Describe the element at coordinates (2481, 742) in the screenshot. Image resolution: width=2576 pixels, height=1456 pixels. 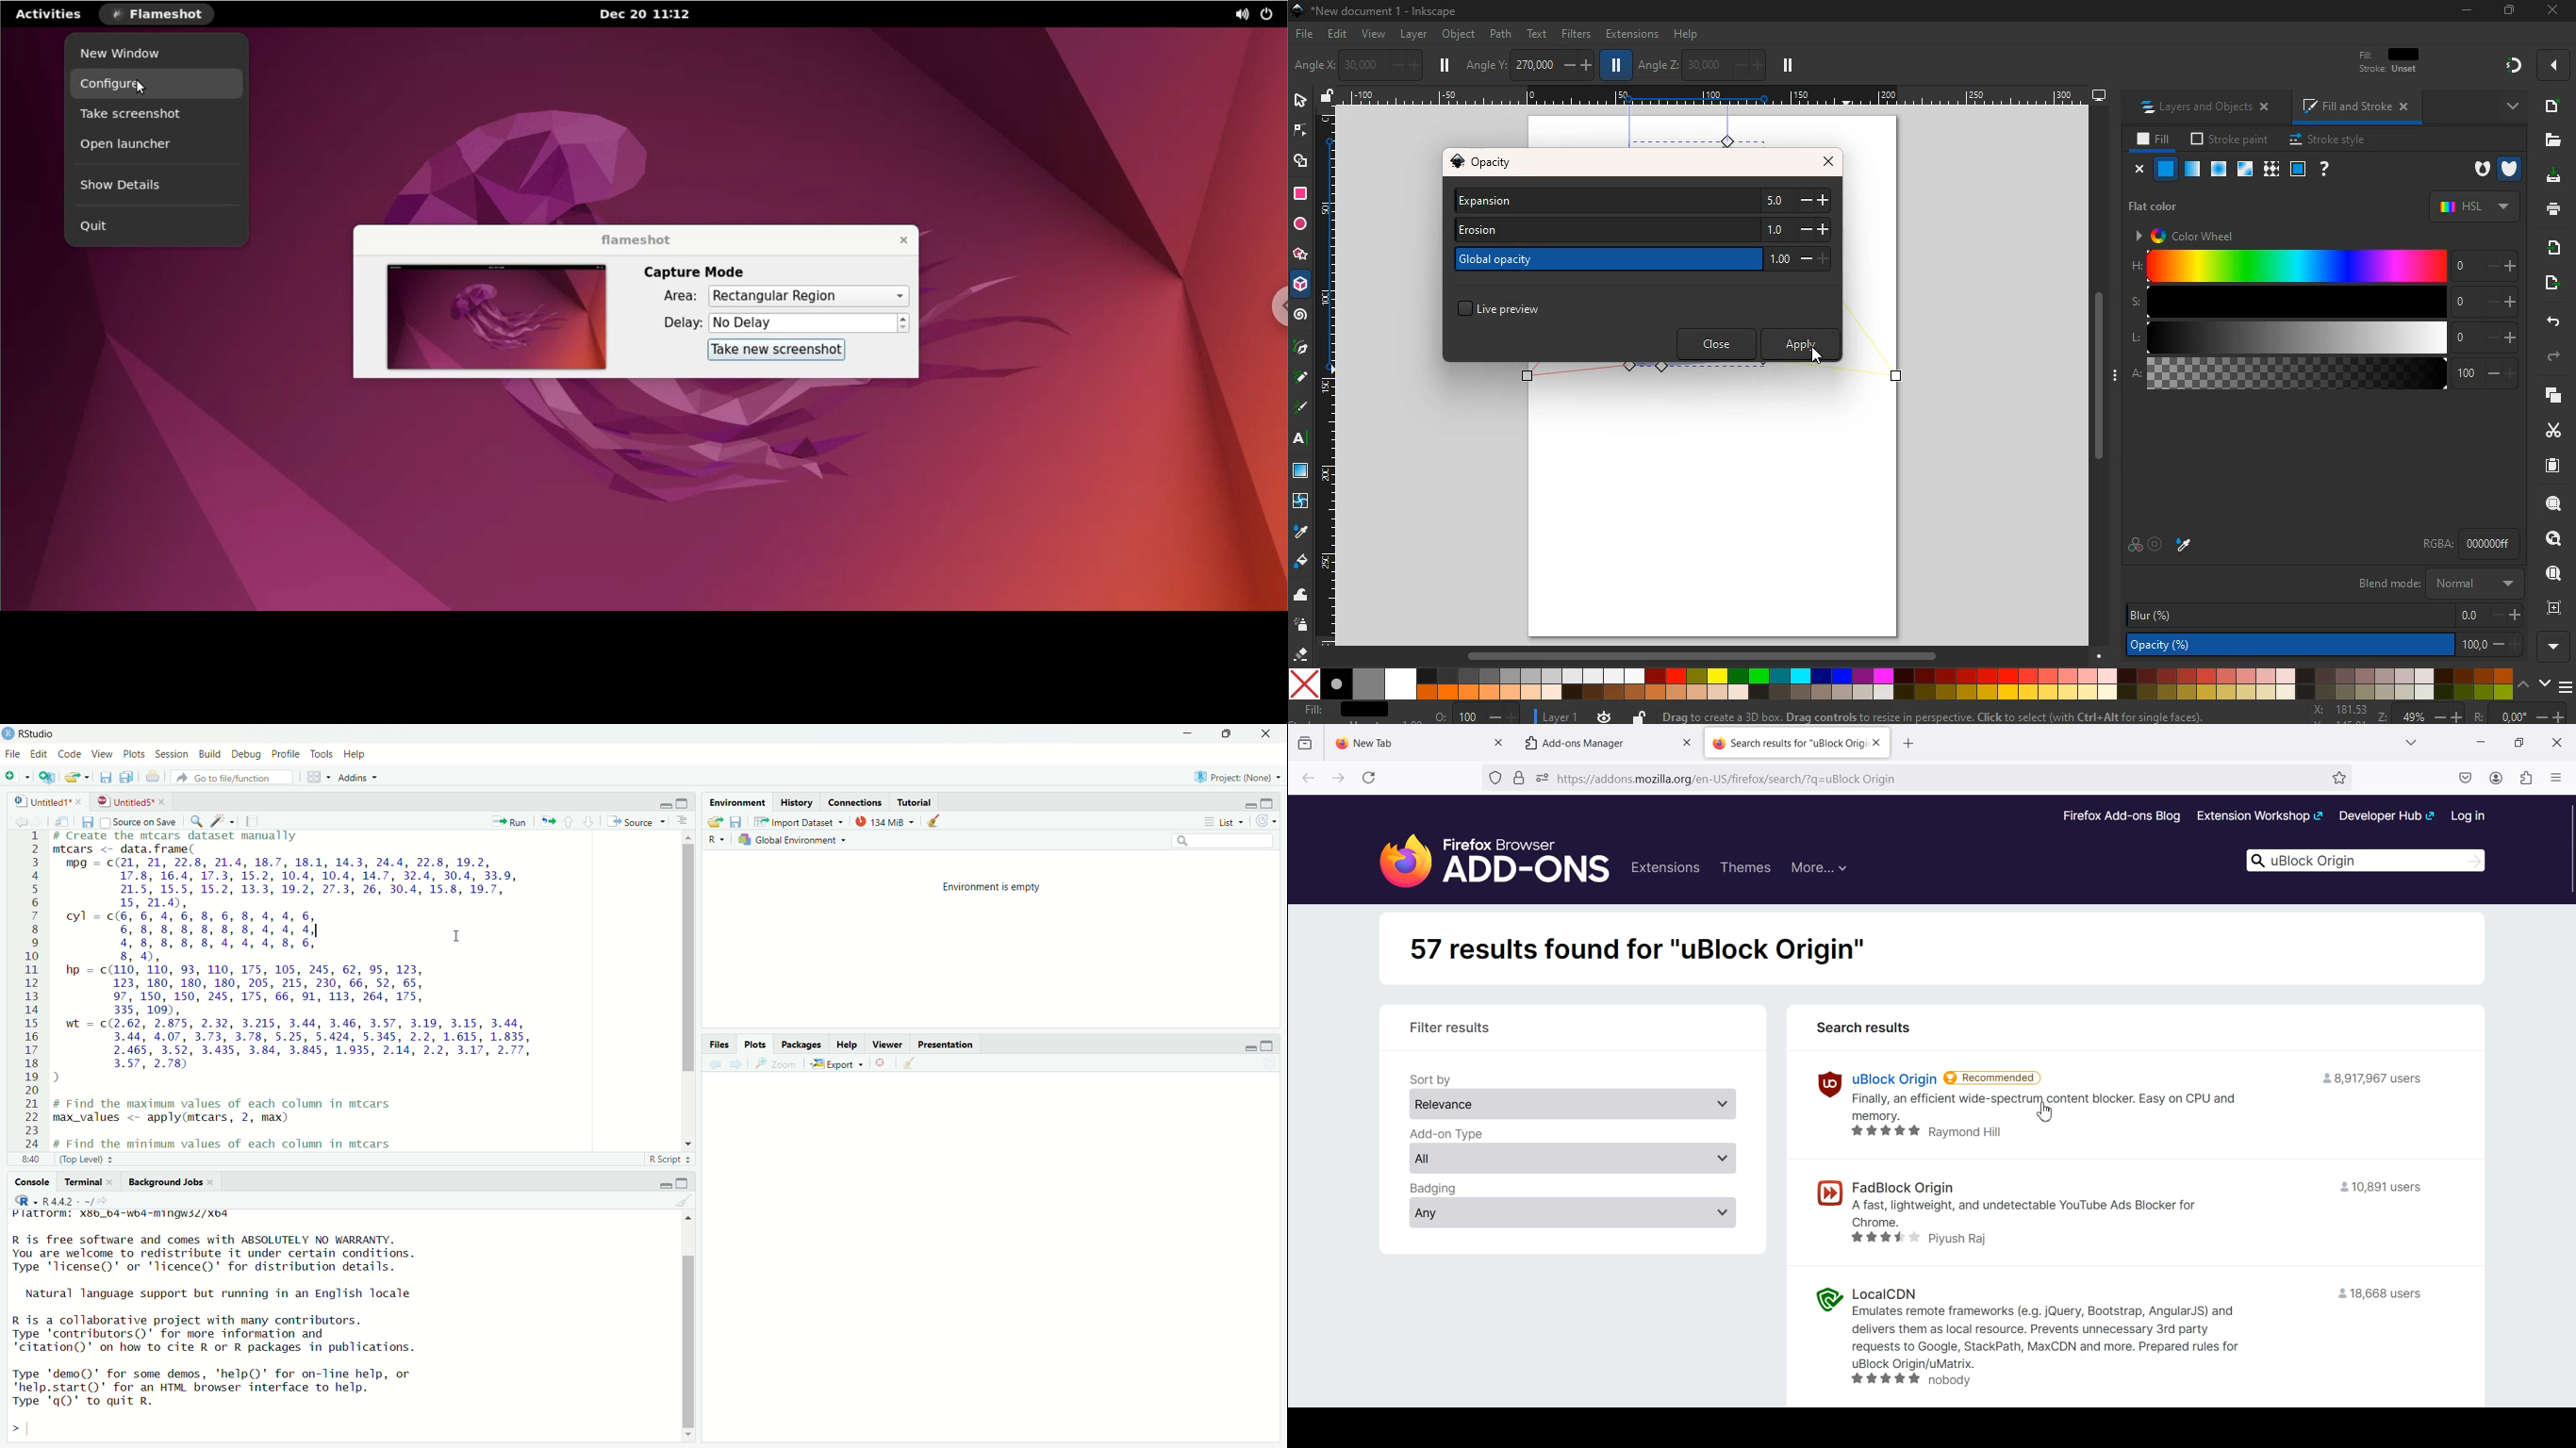
I see `Minimize` at that location.